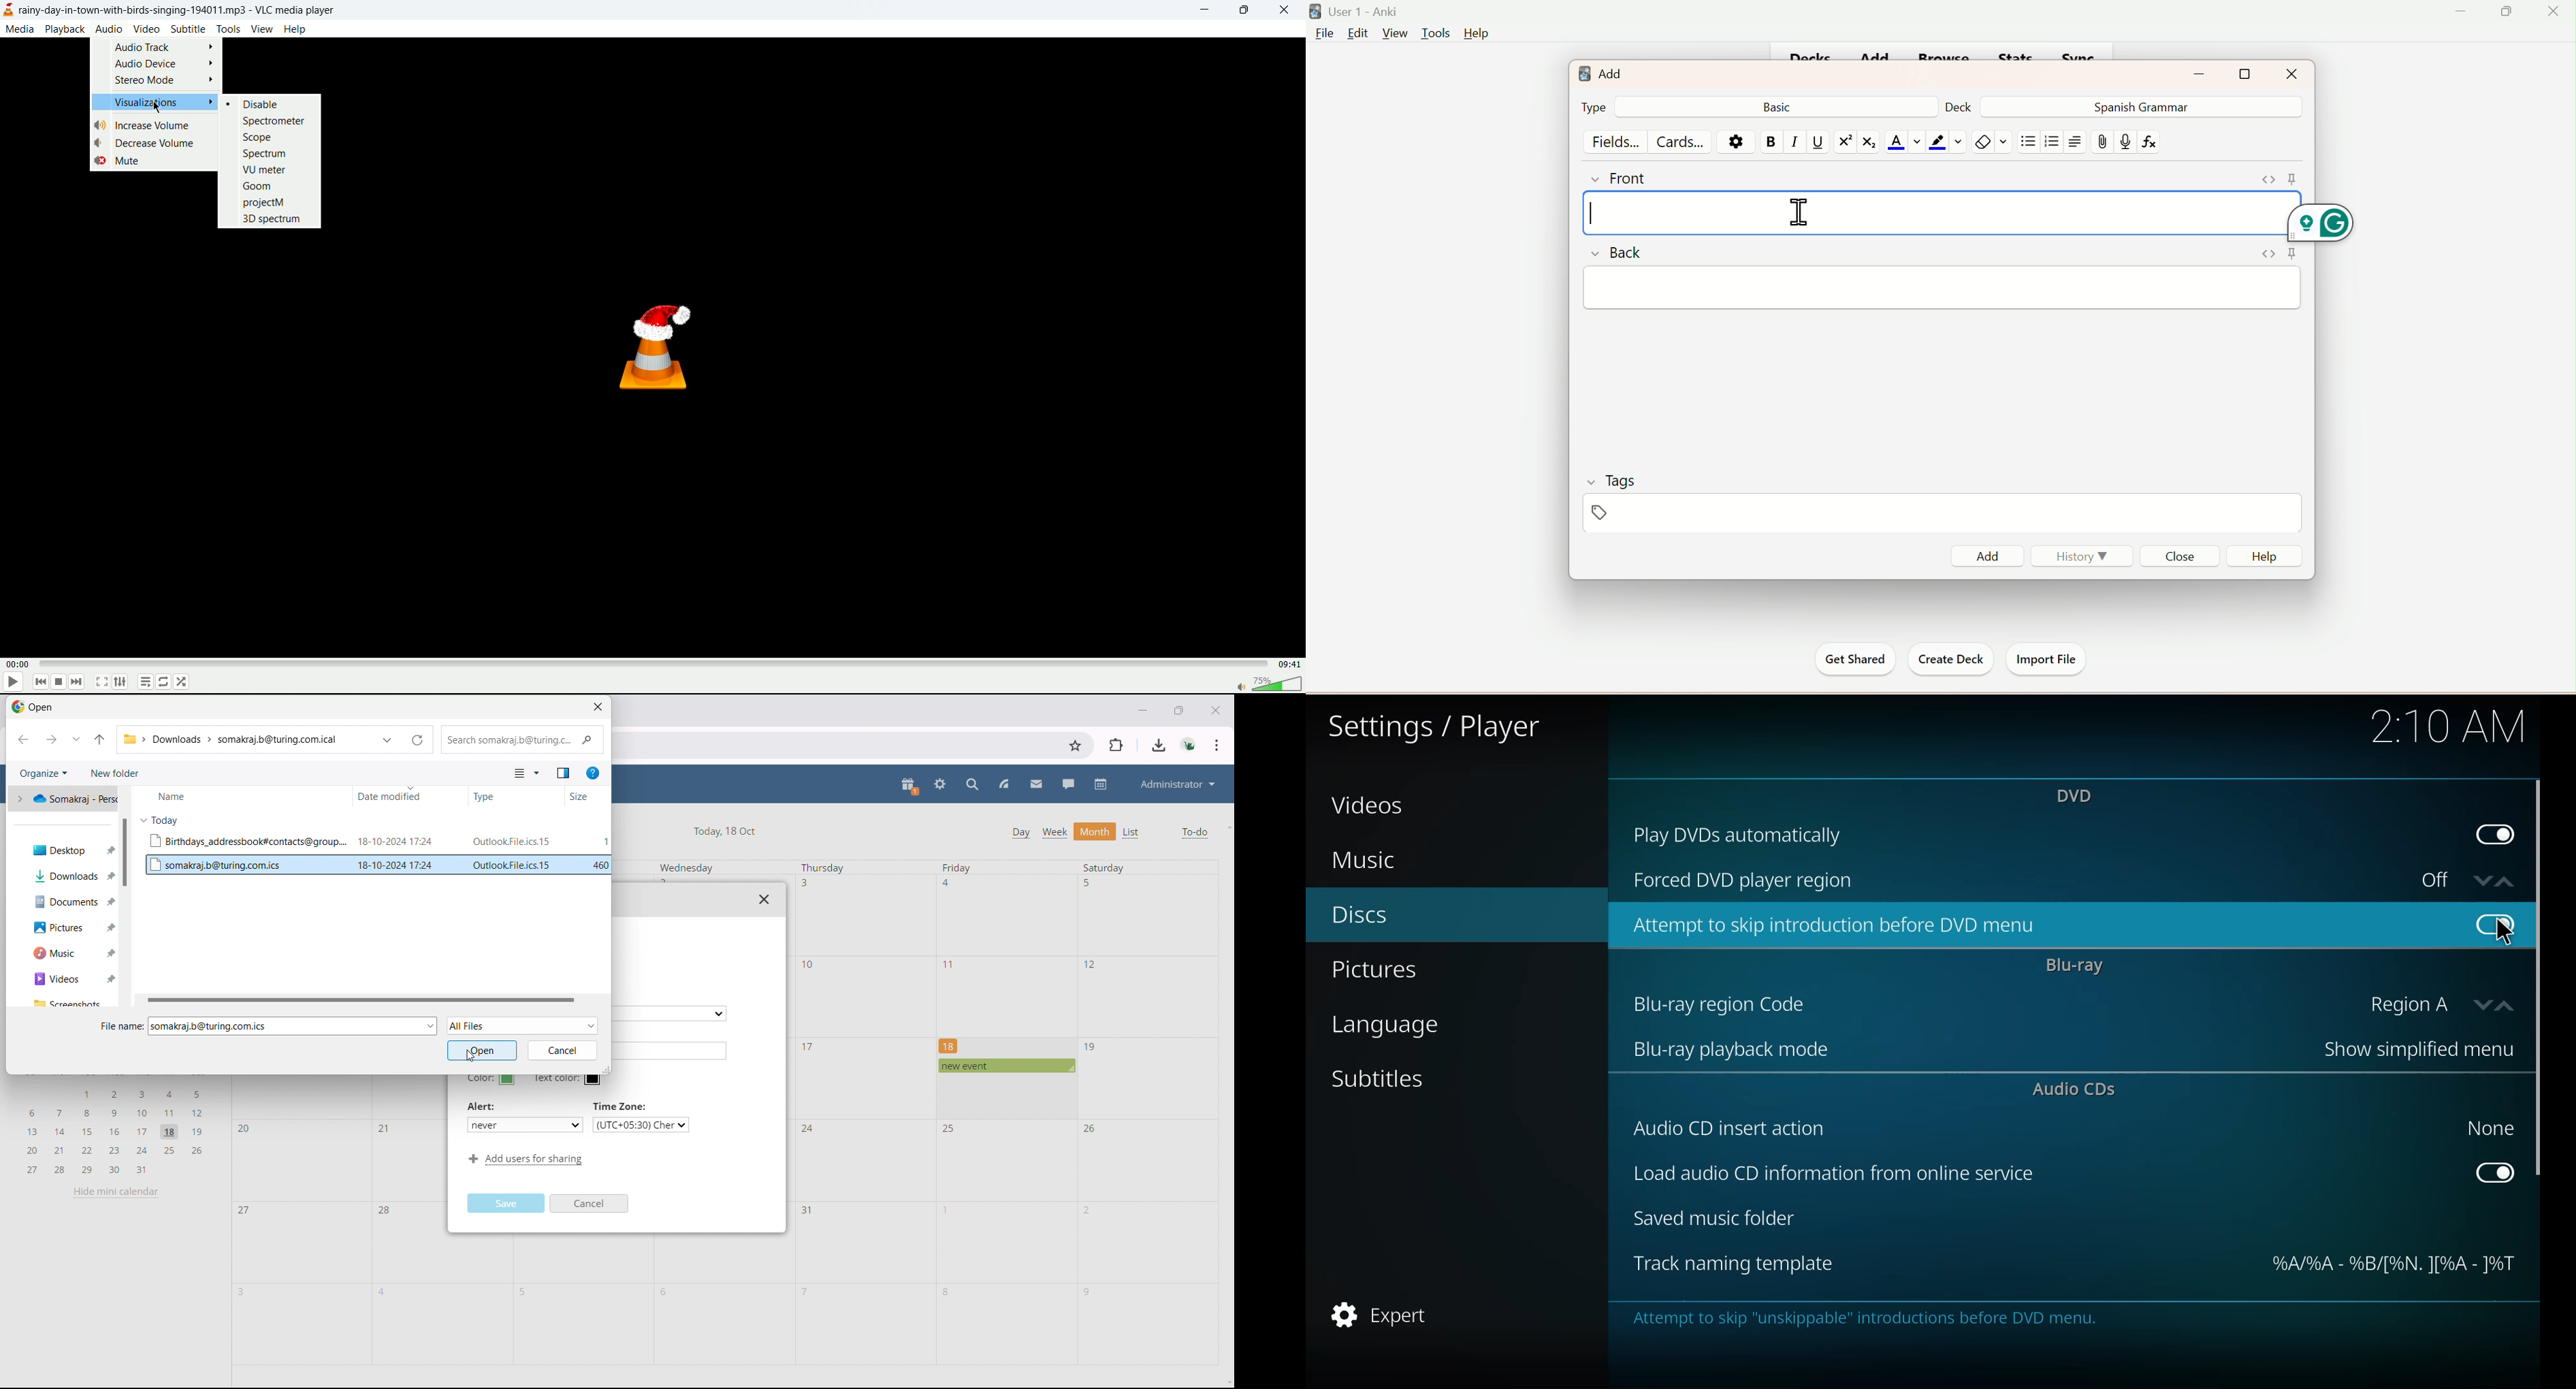 Image resolution: width=2576 pixels, height=1400 pixels. I want to click on Text Color, so click(1903, 142).